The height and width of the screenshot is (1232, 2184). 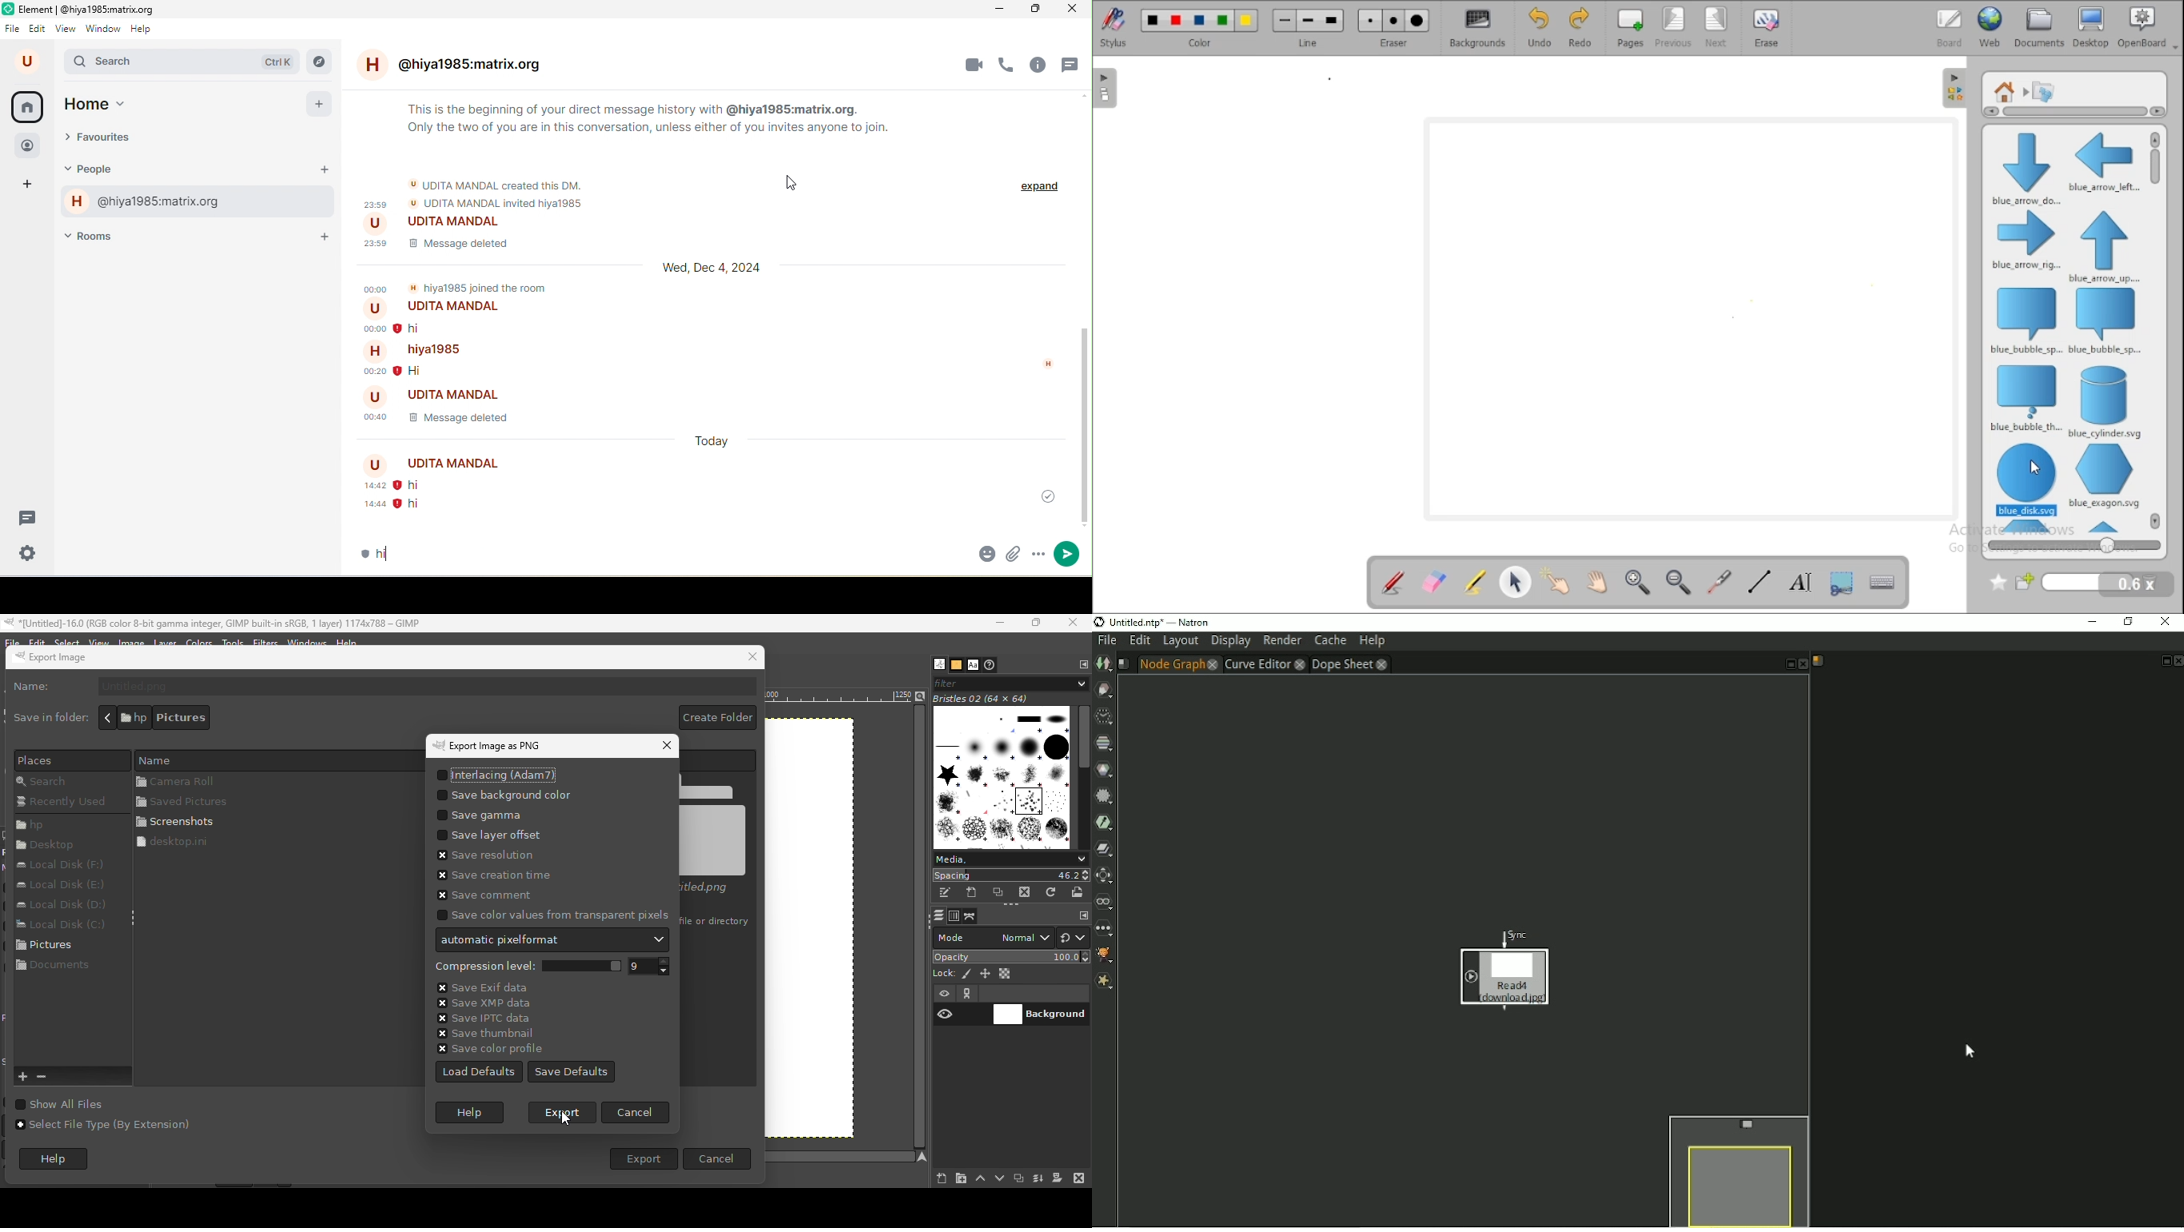 I want to click on view, so click(x=66, y=28).